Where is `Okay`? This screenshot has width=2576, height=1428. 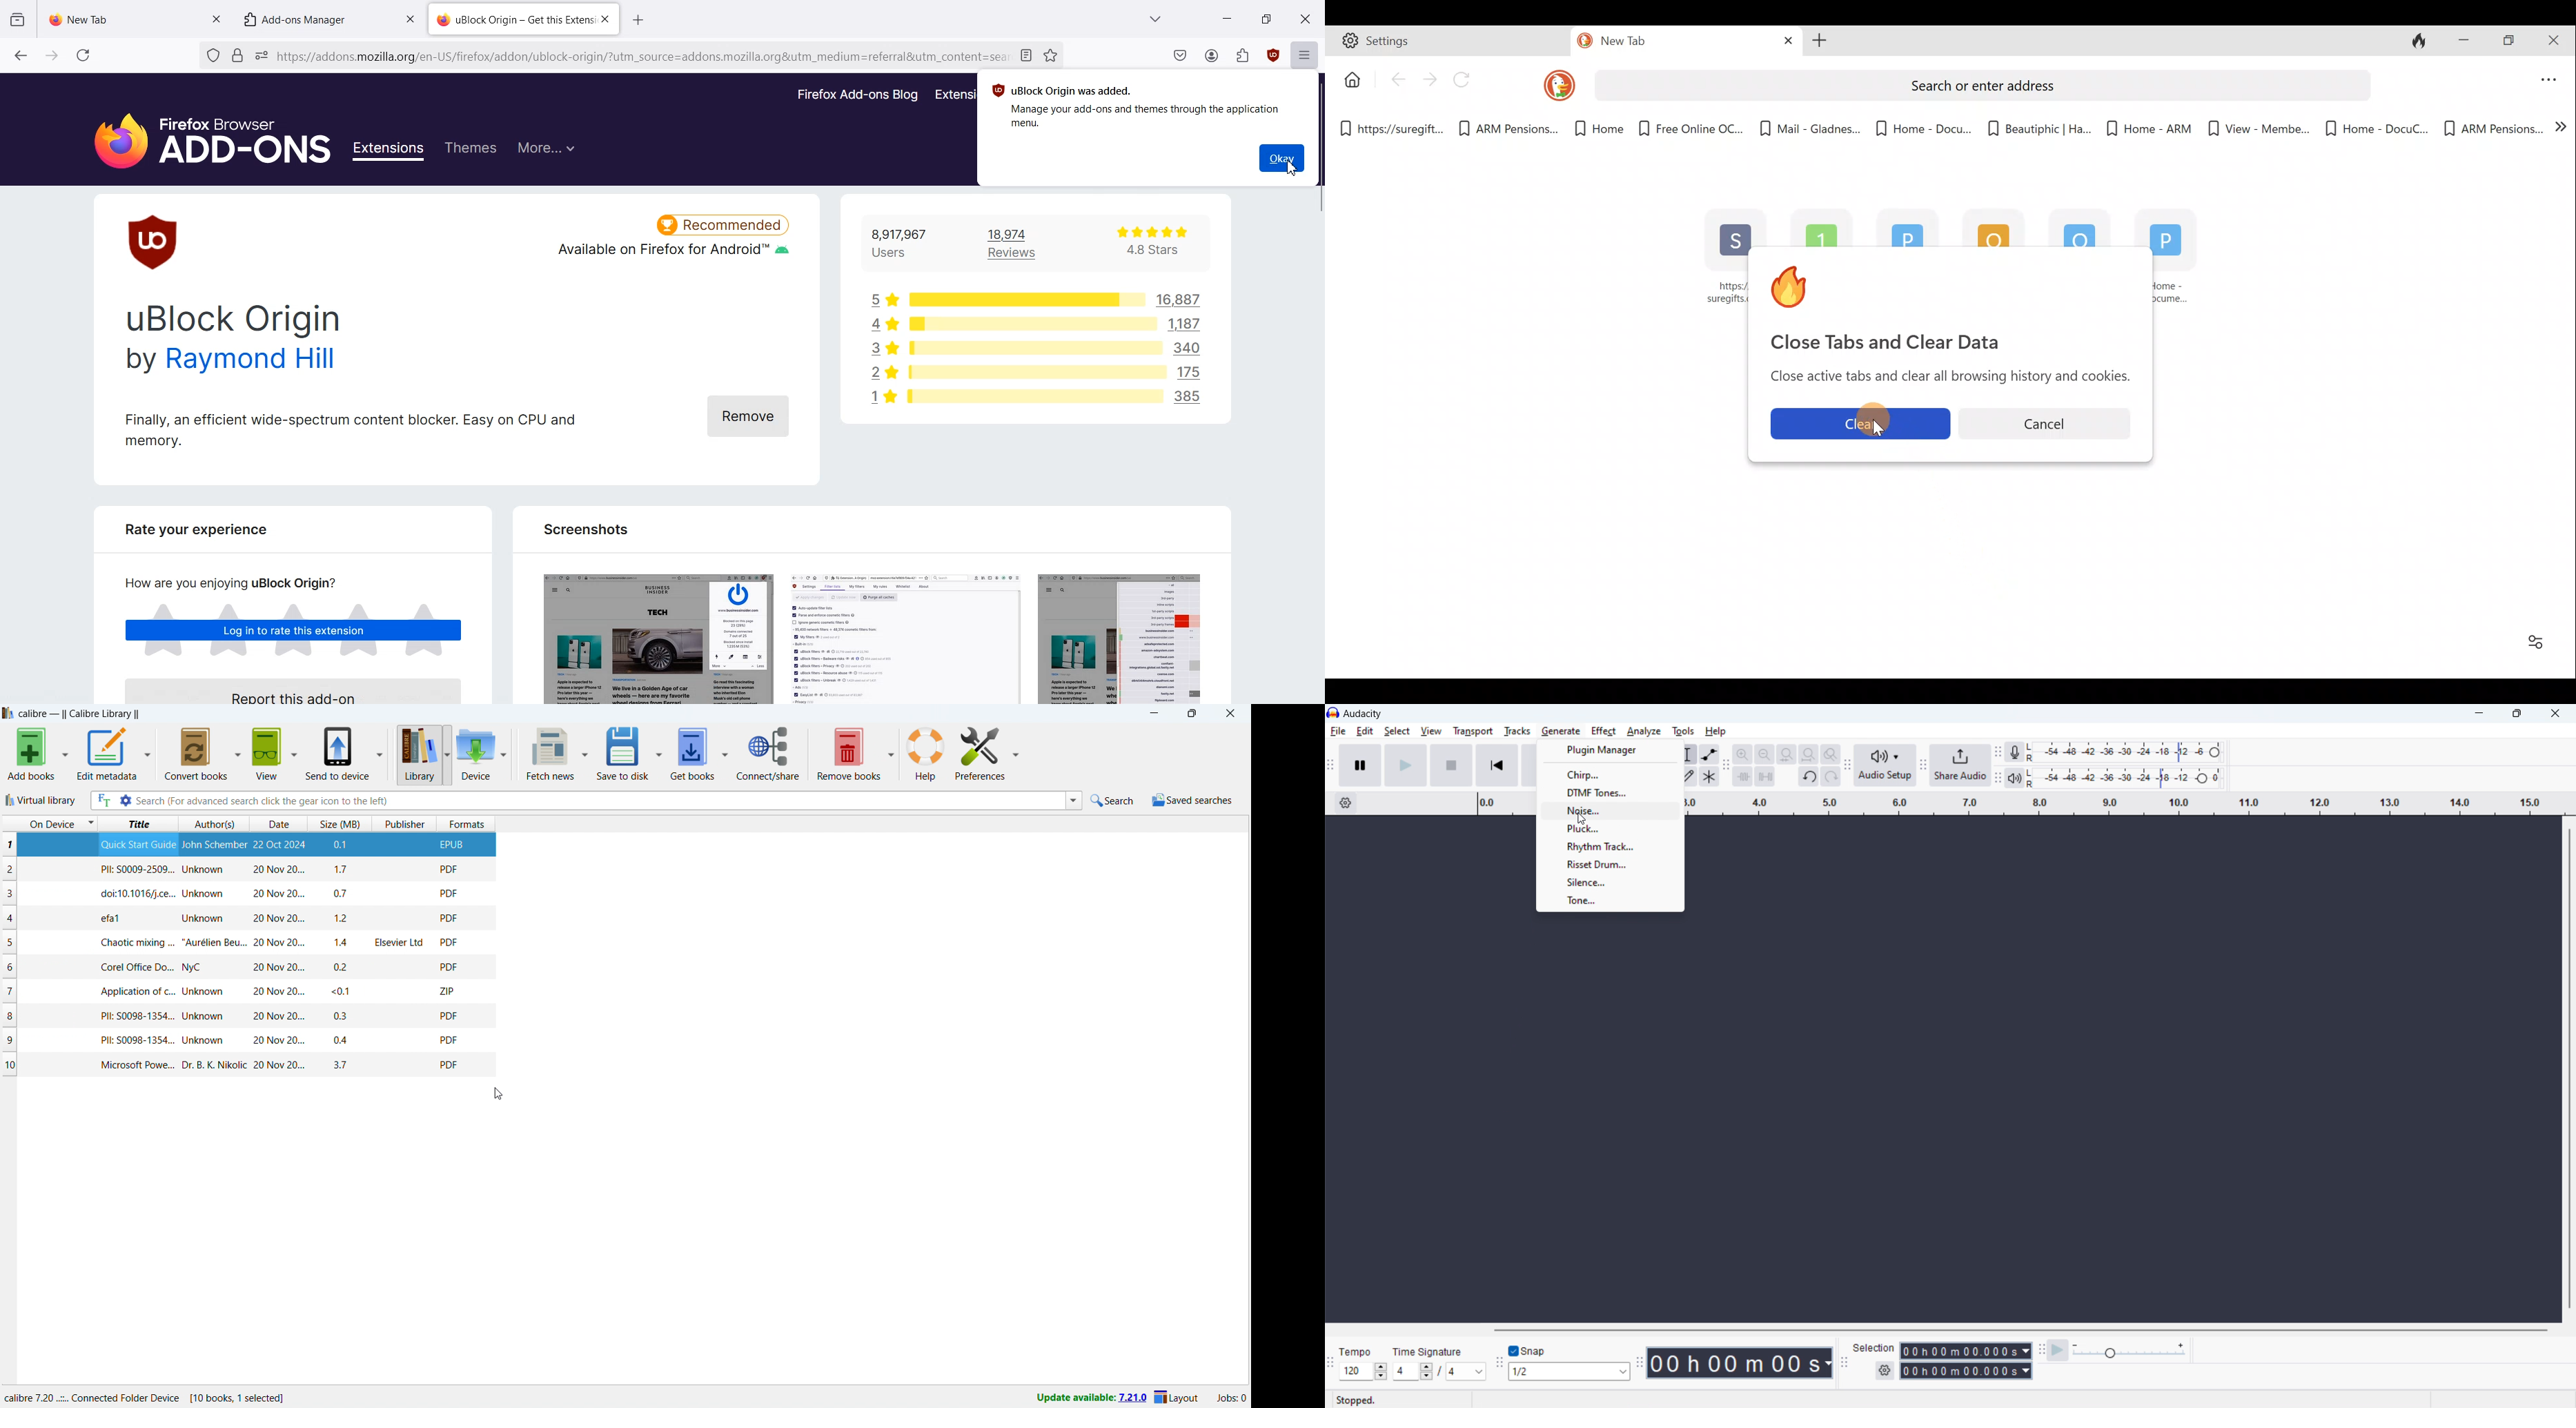 Okay is located at coordinates (1281, 161).